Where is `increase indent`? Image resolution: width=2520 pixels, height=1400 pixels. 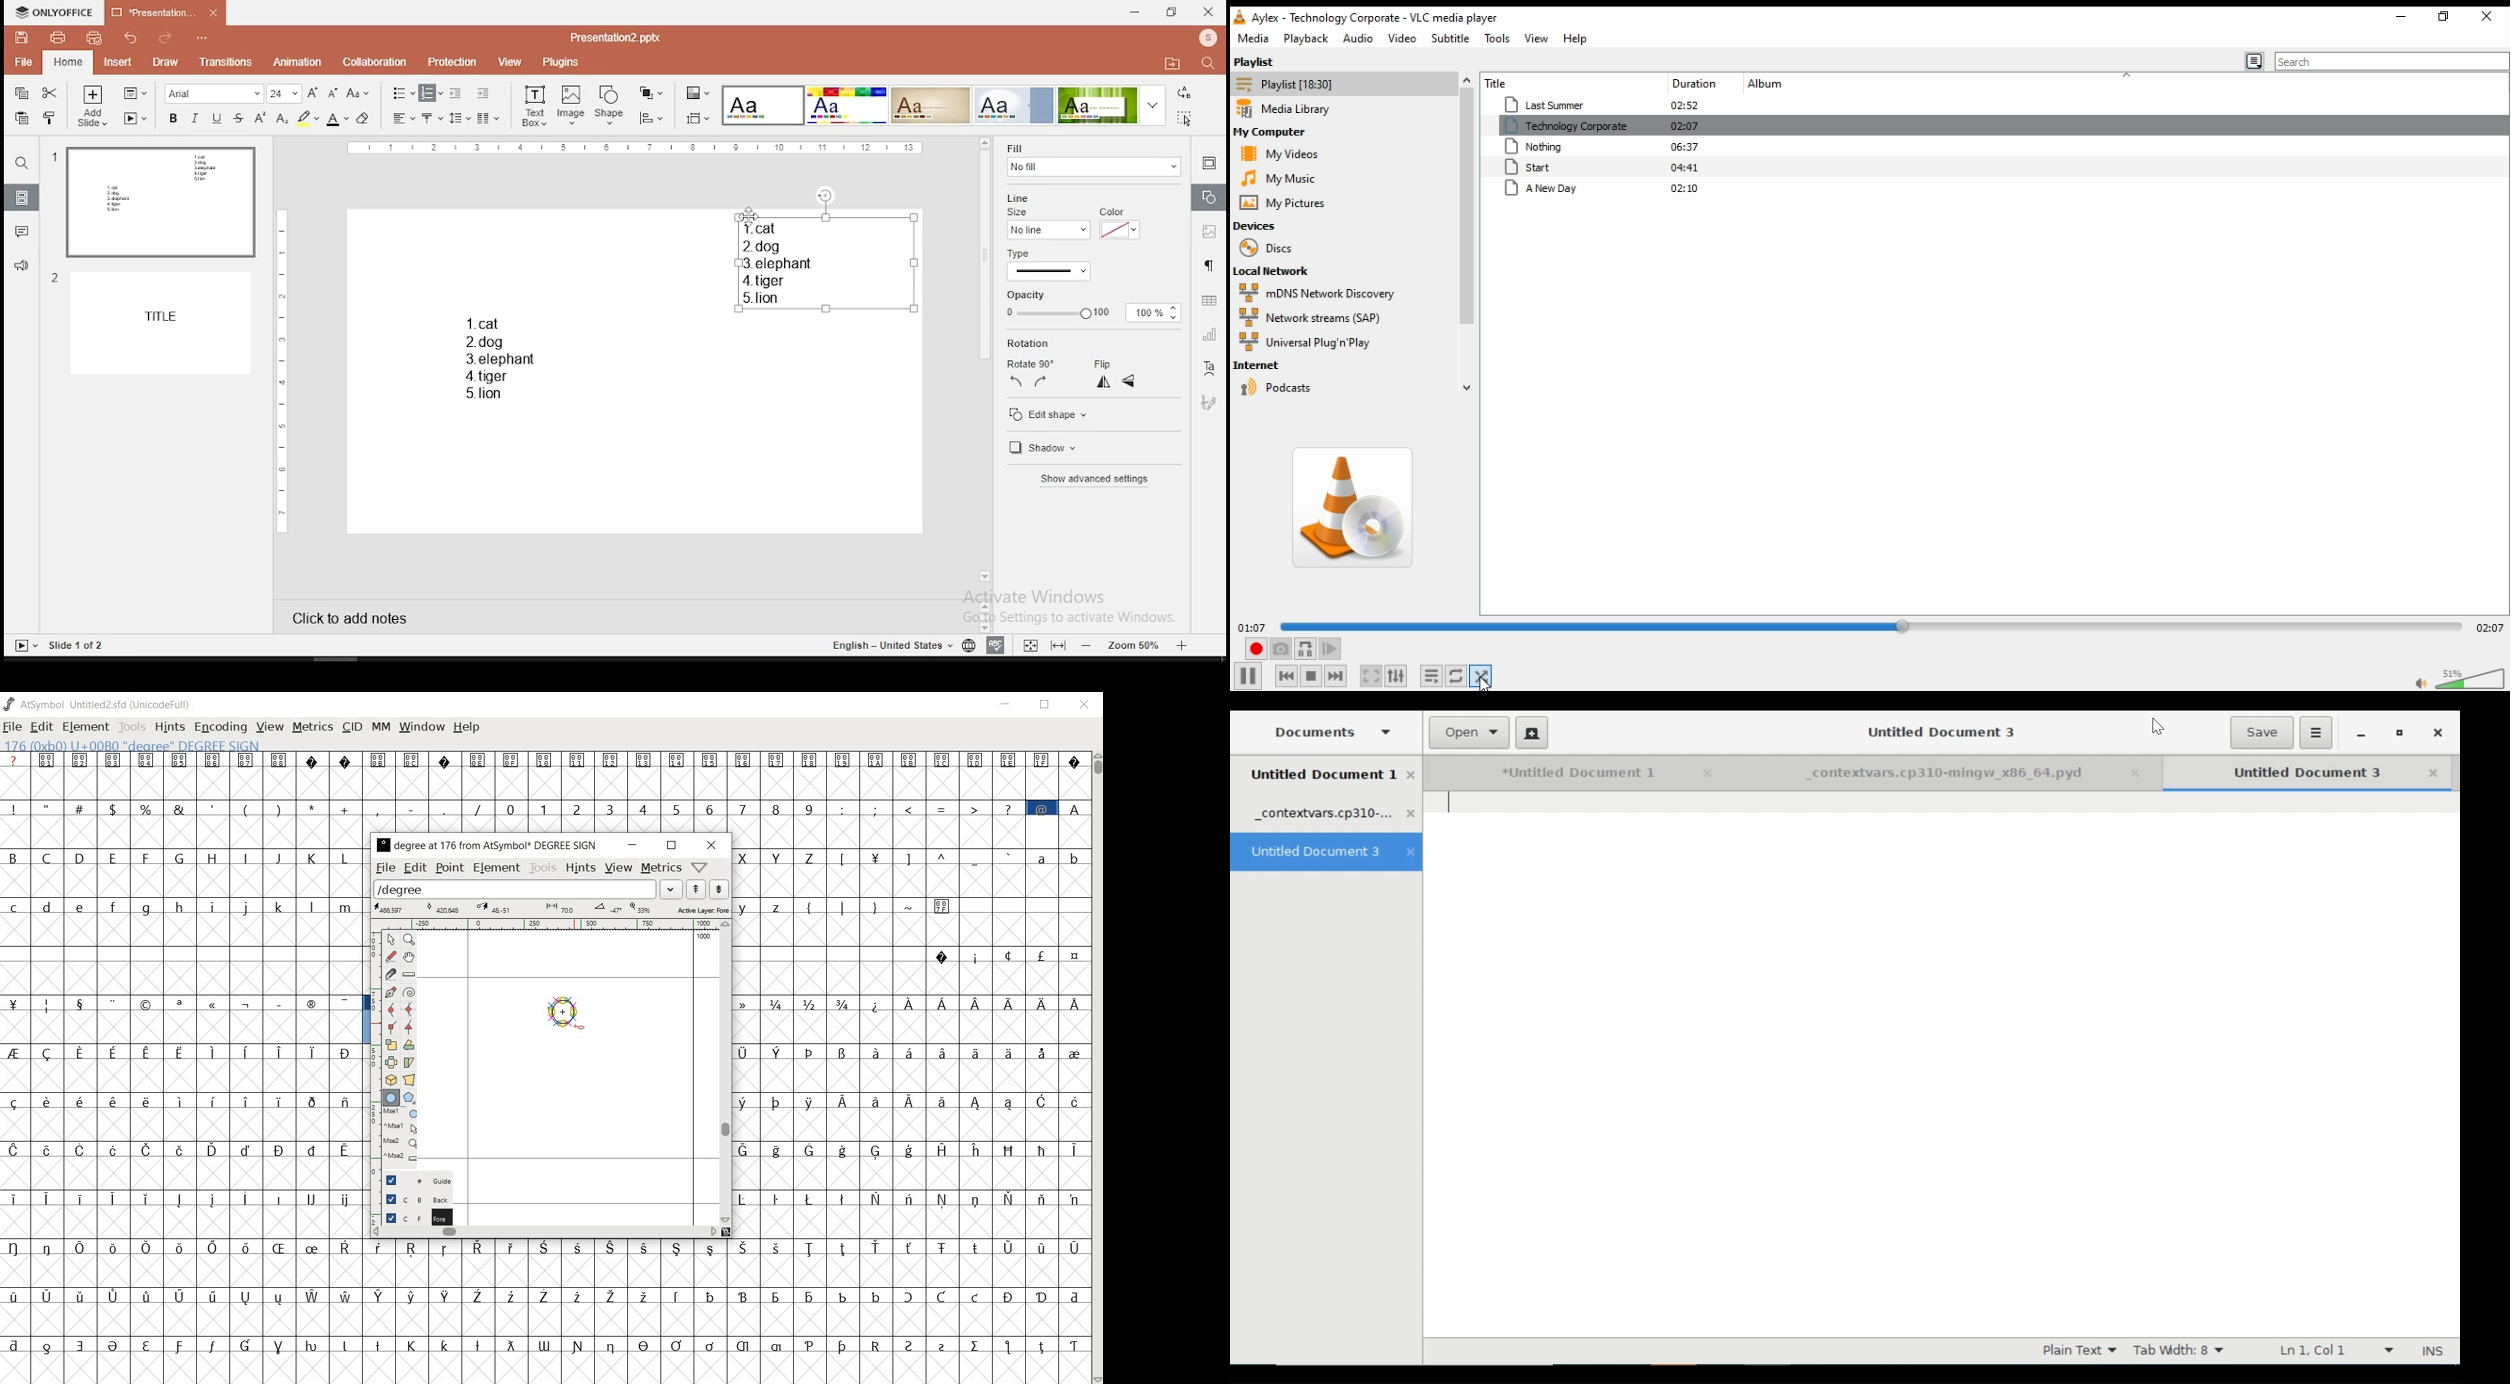 increase indent is located at coordinates (483, 92).